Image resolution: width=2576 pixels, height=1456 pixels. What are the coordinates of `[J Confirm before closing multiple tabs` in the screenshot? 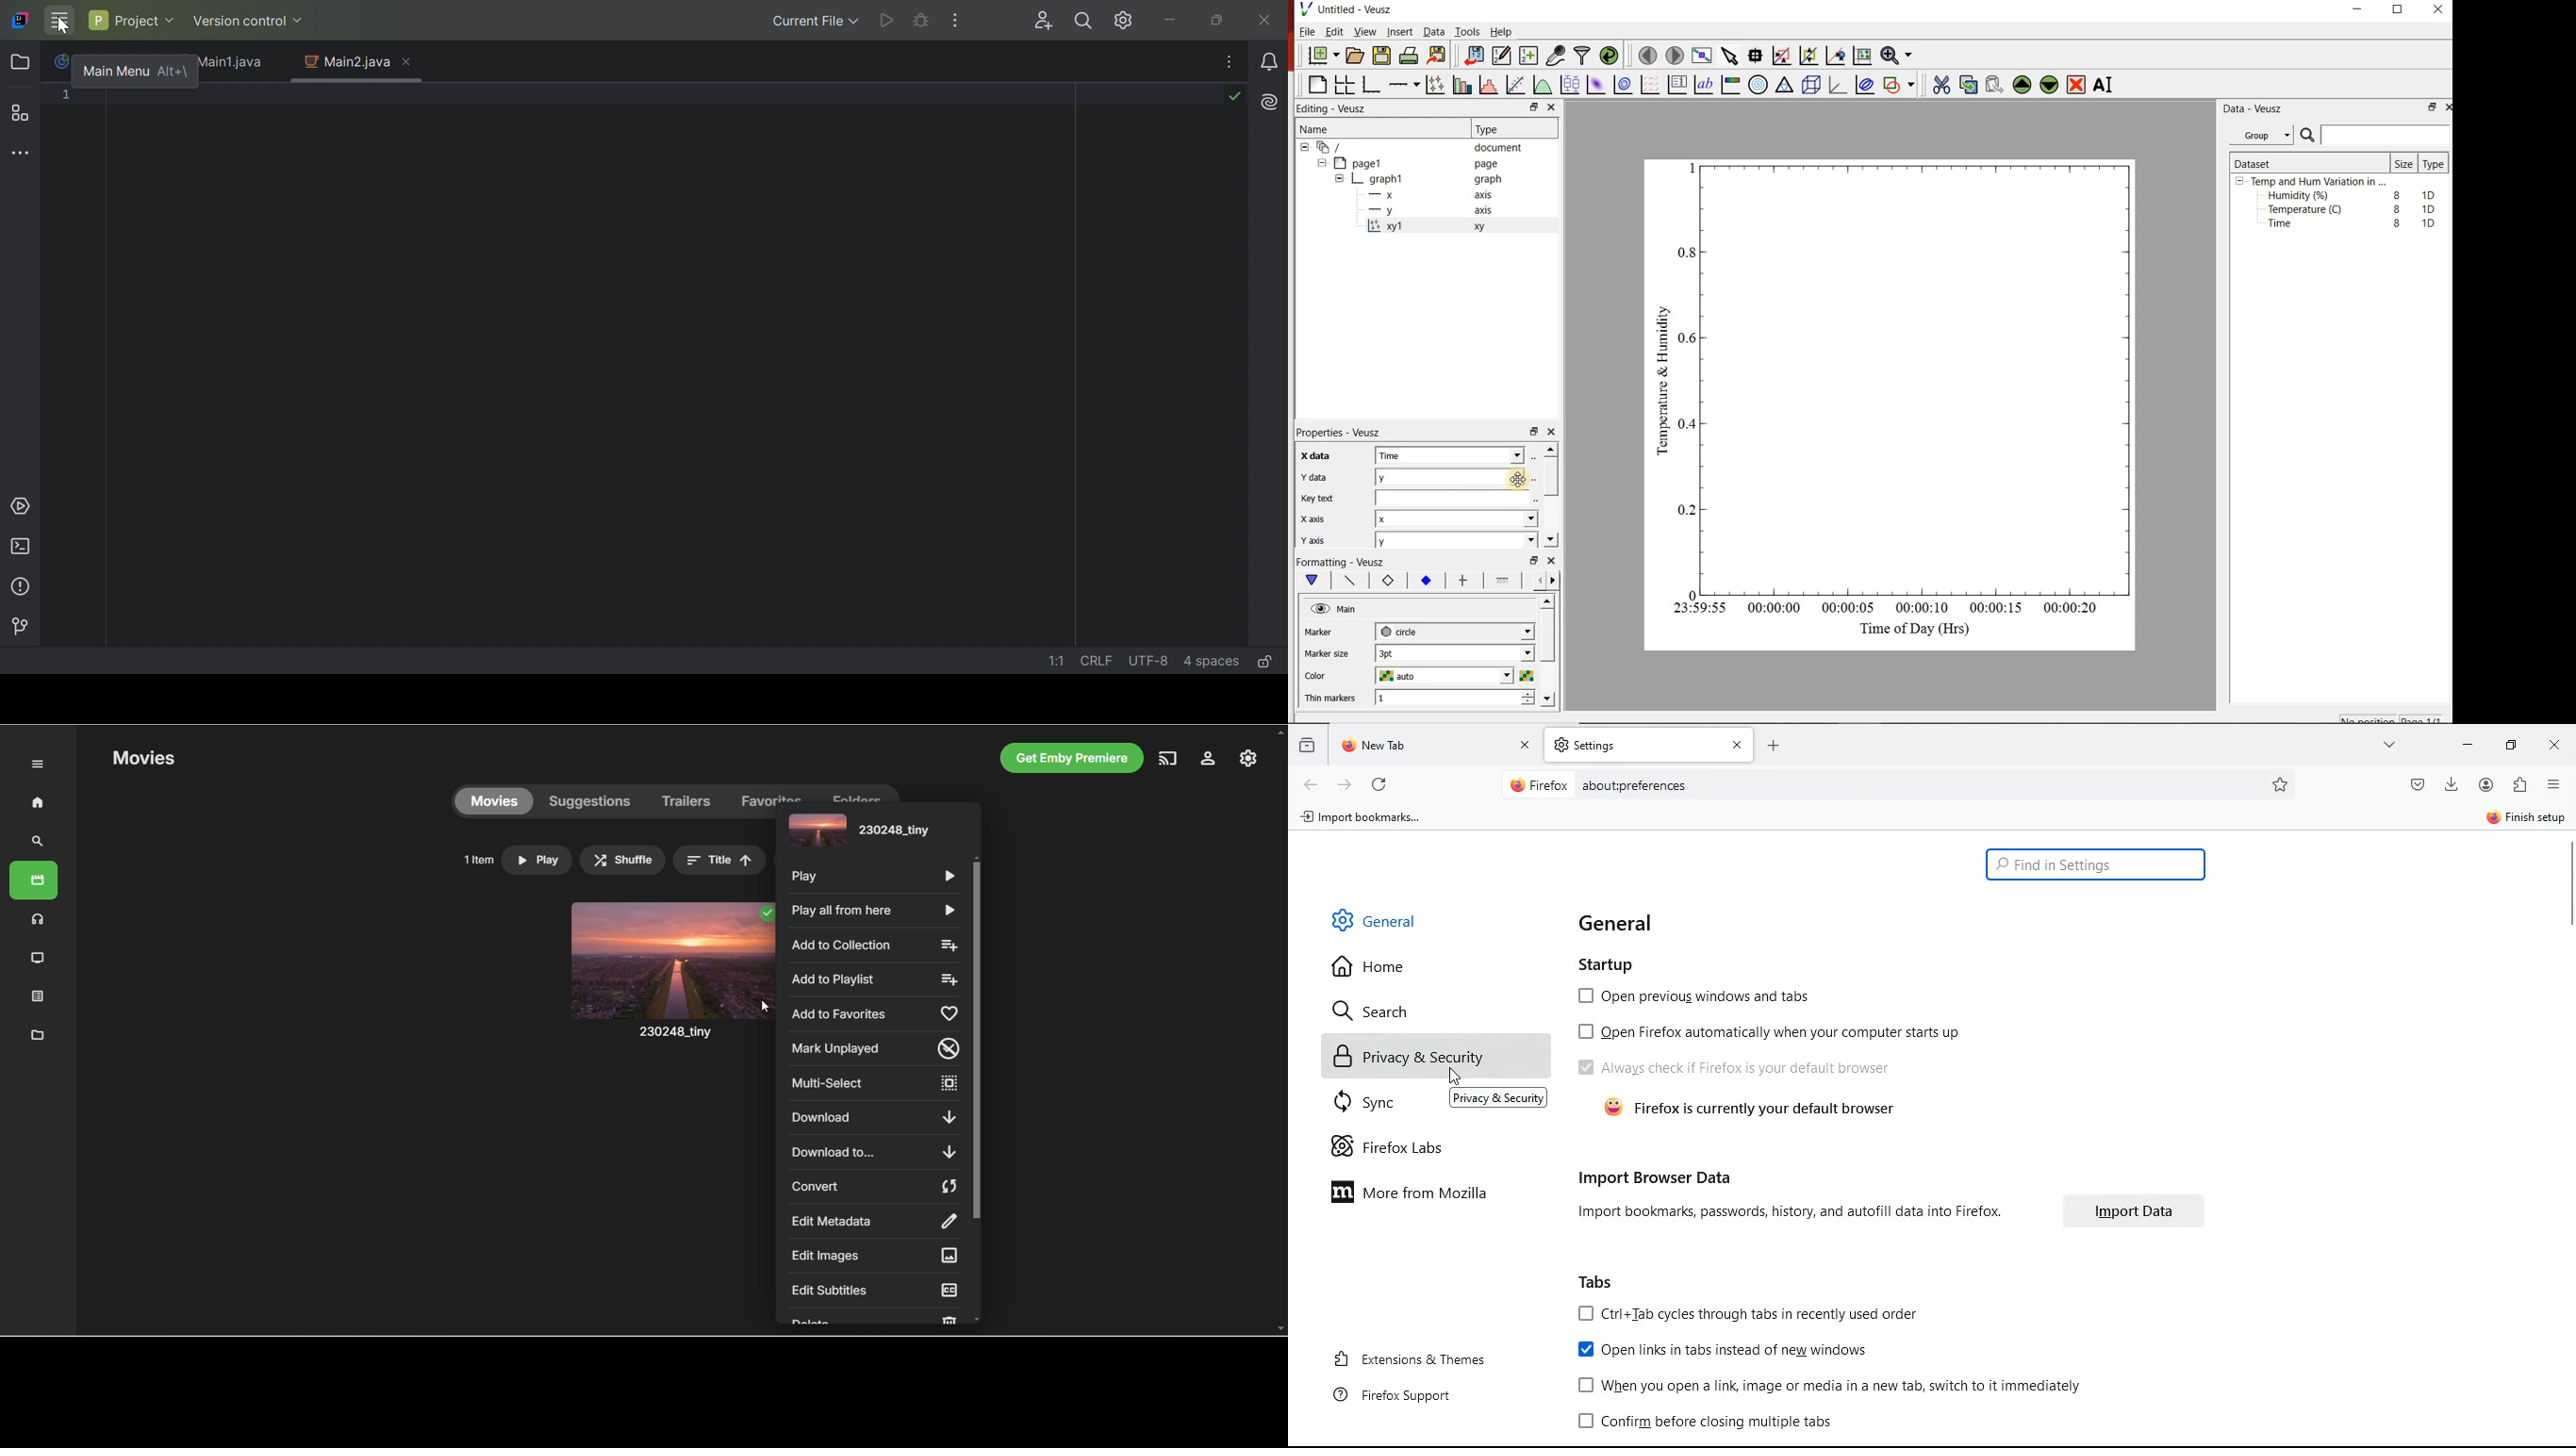 It's located at (1701, 1421).